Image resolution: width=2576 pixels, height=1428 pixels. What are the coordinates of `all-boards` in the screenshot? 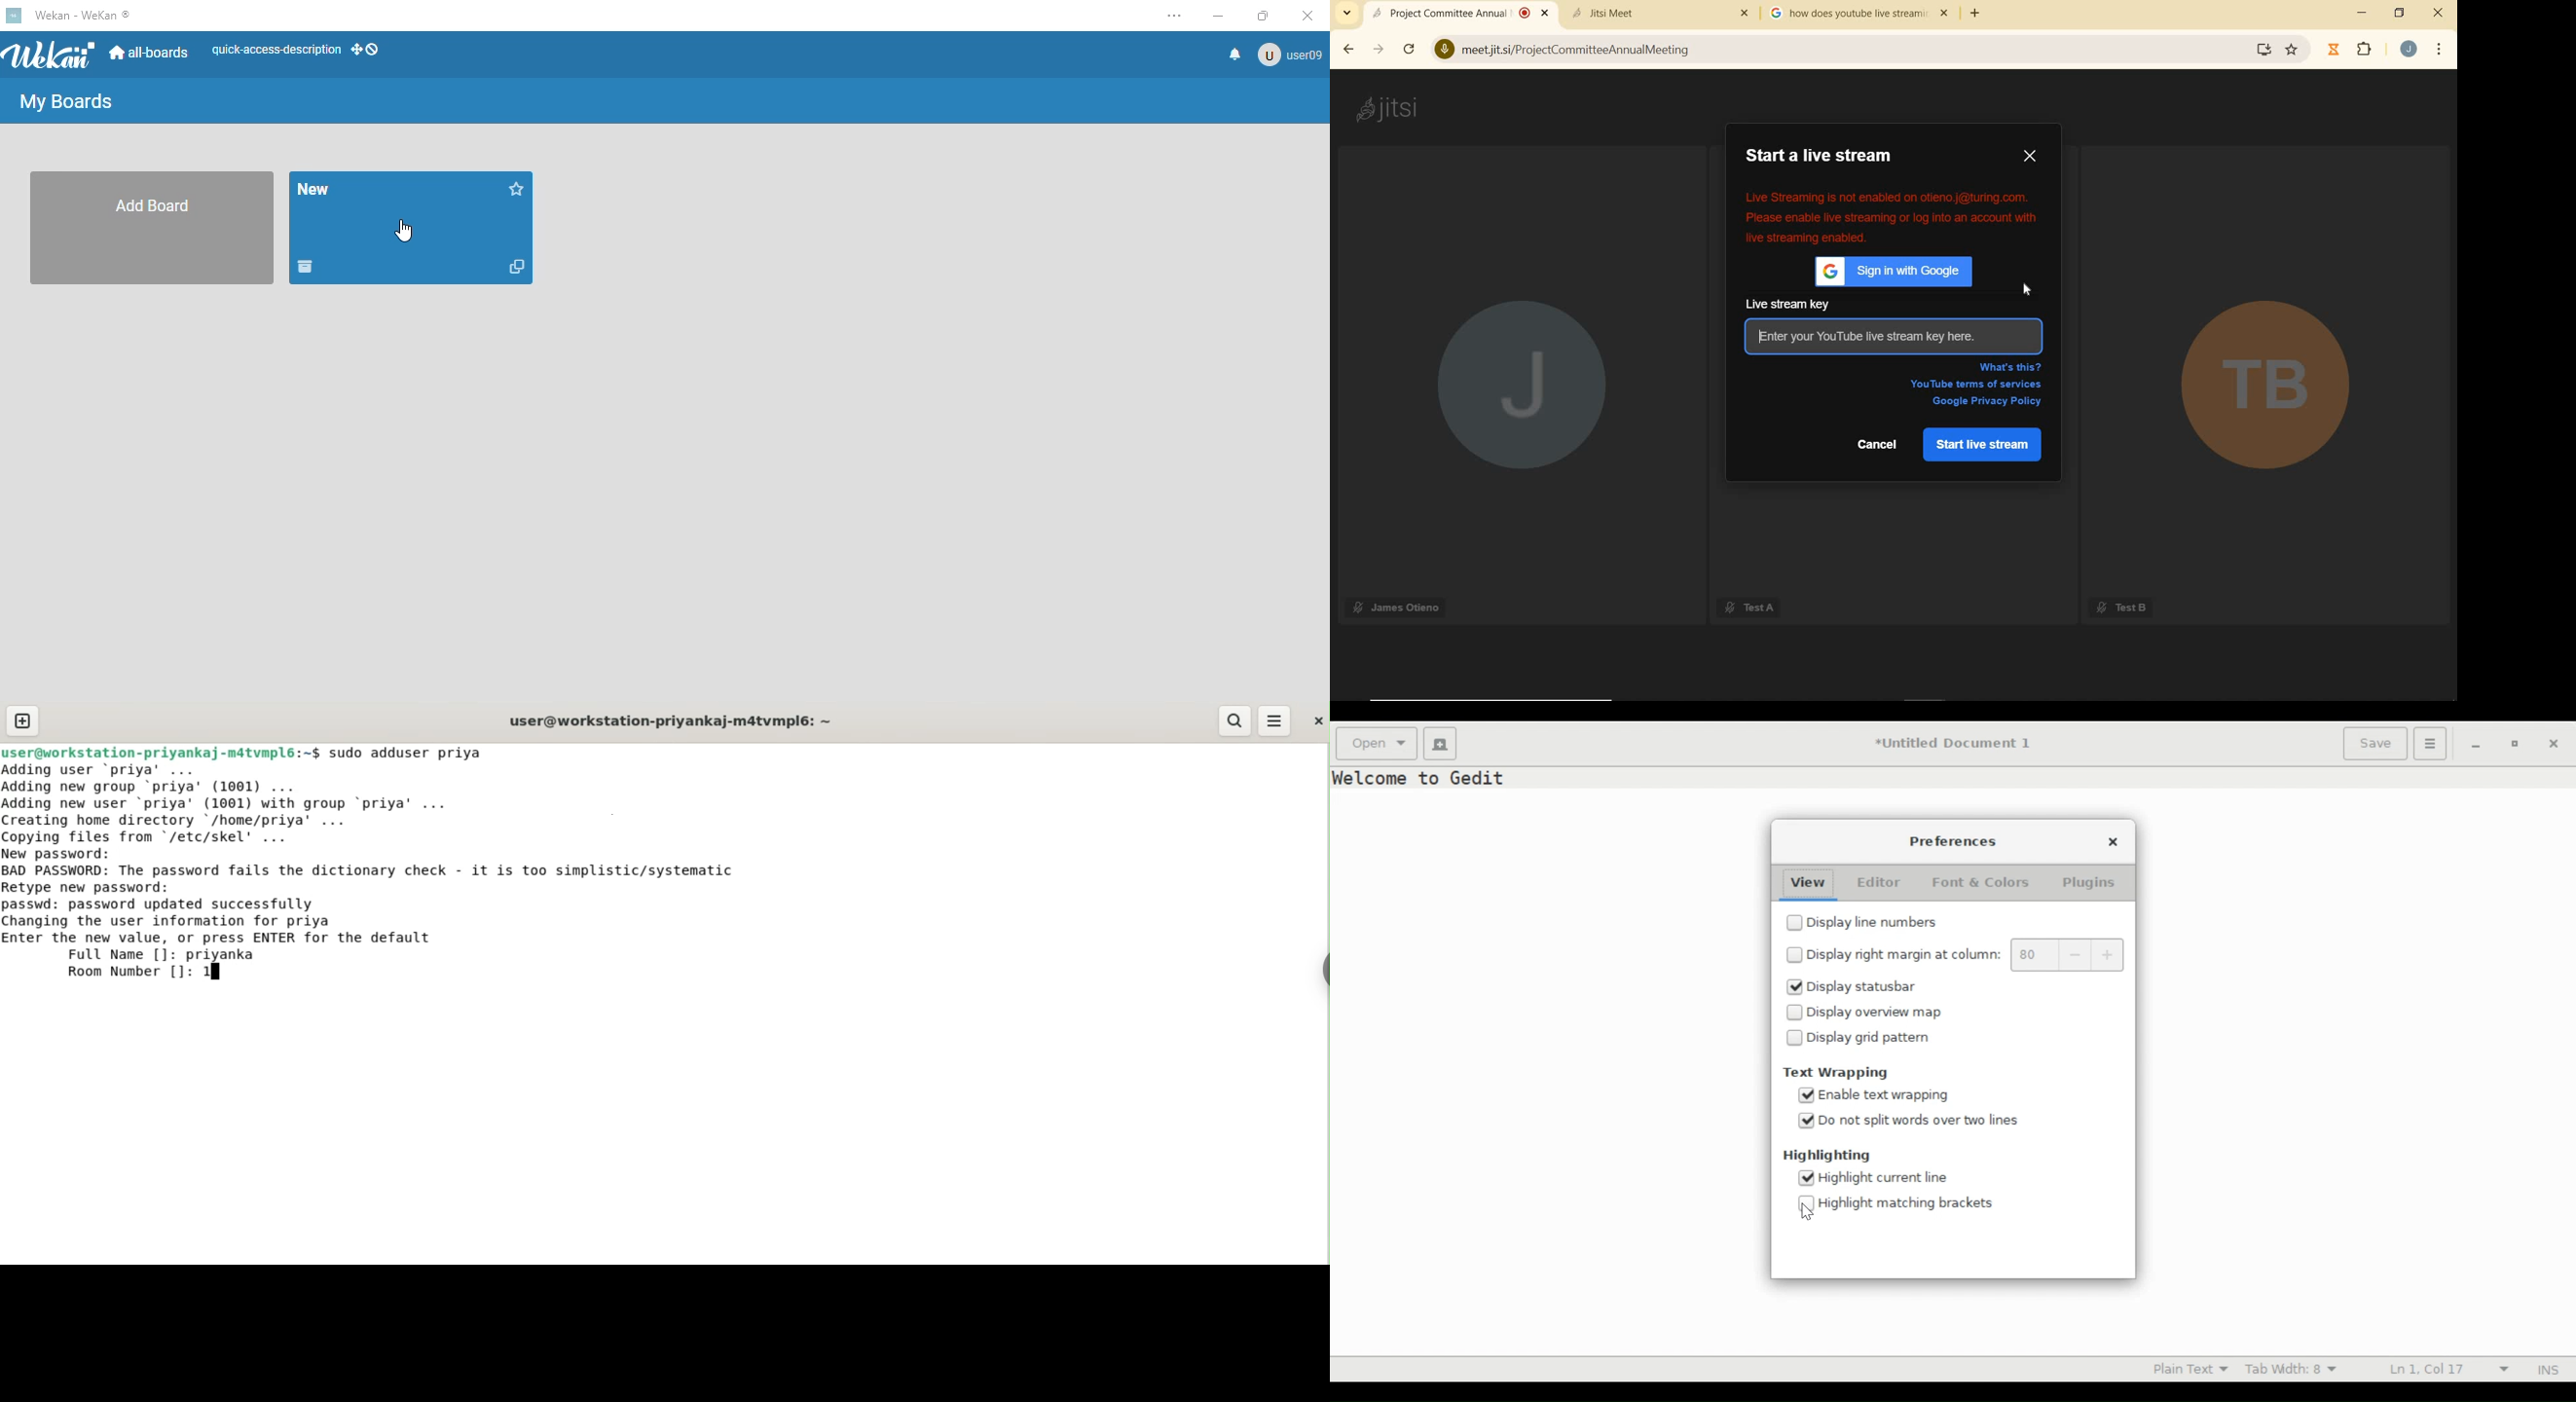 It's located at (150, 54).